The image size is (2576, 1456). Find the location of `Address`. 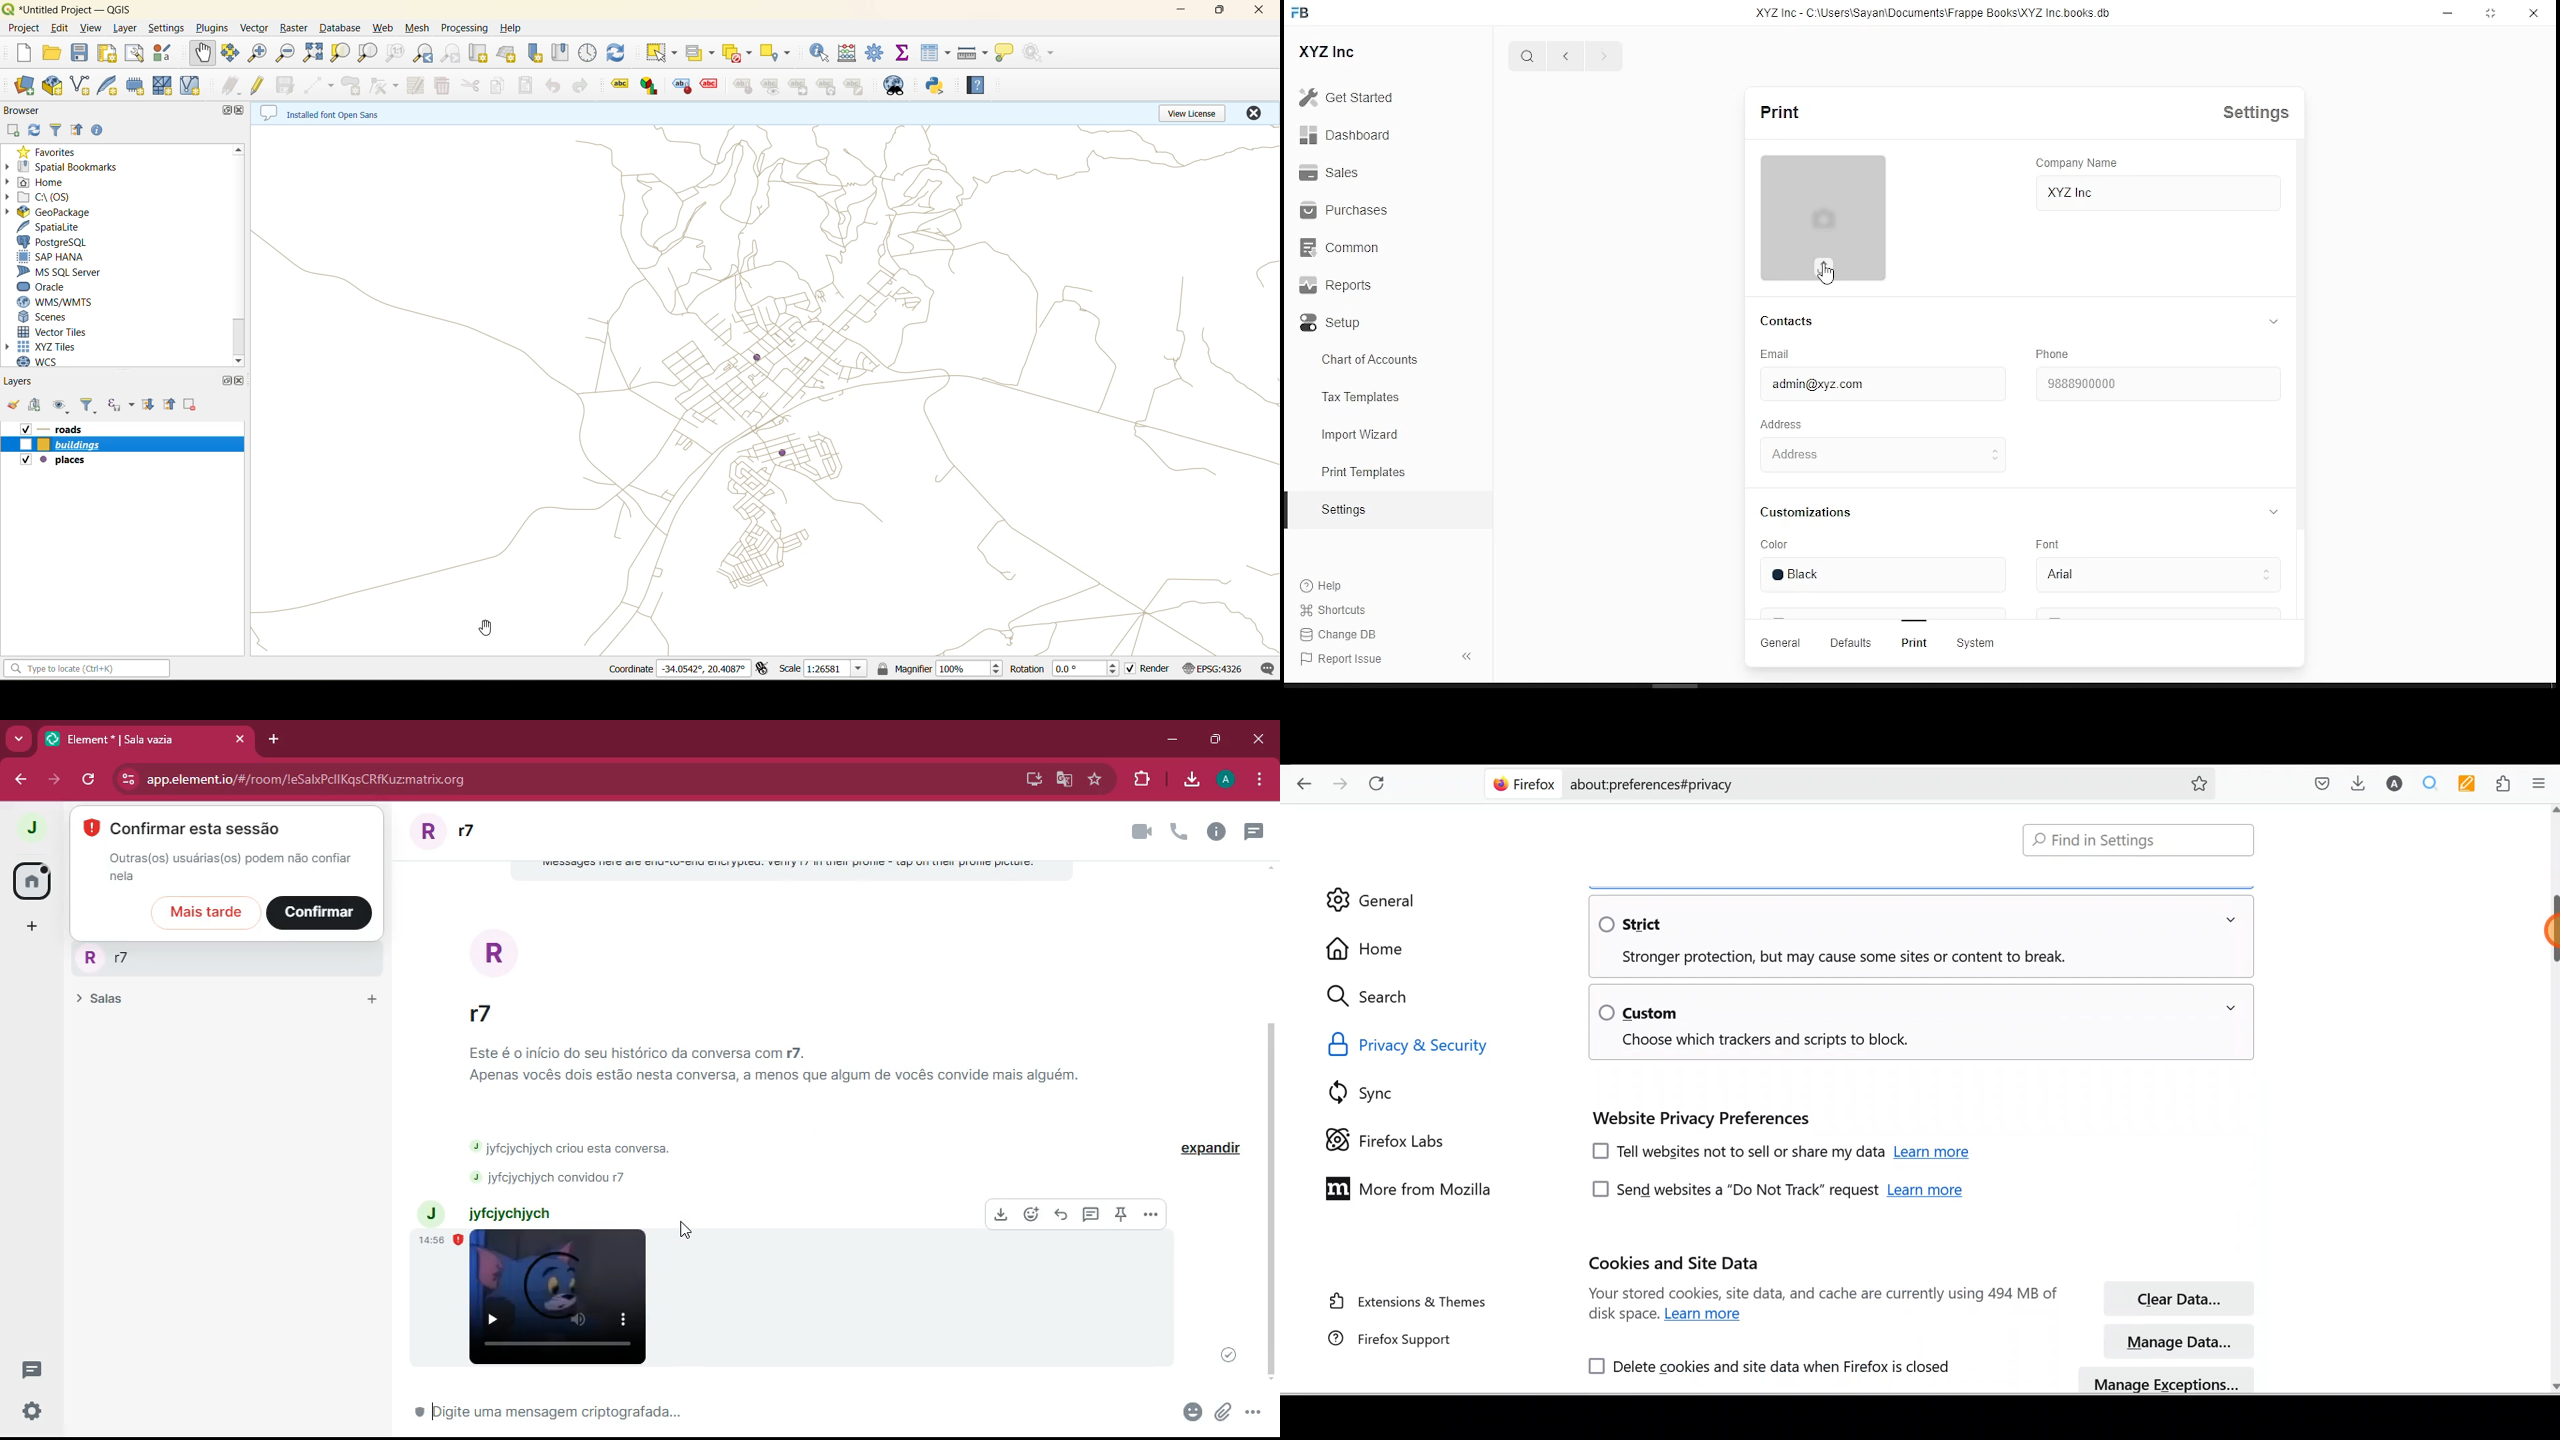

Address is located at coordinates (1826, 455).